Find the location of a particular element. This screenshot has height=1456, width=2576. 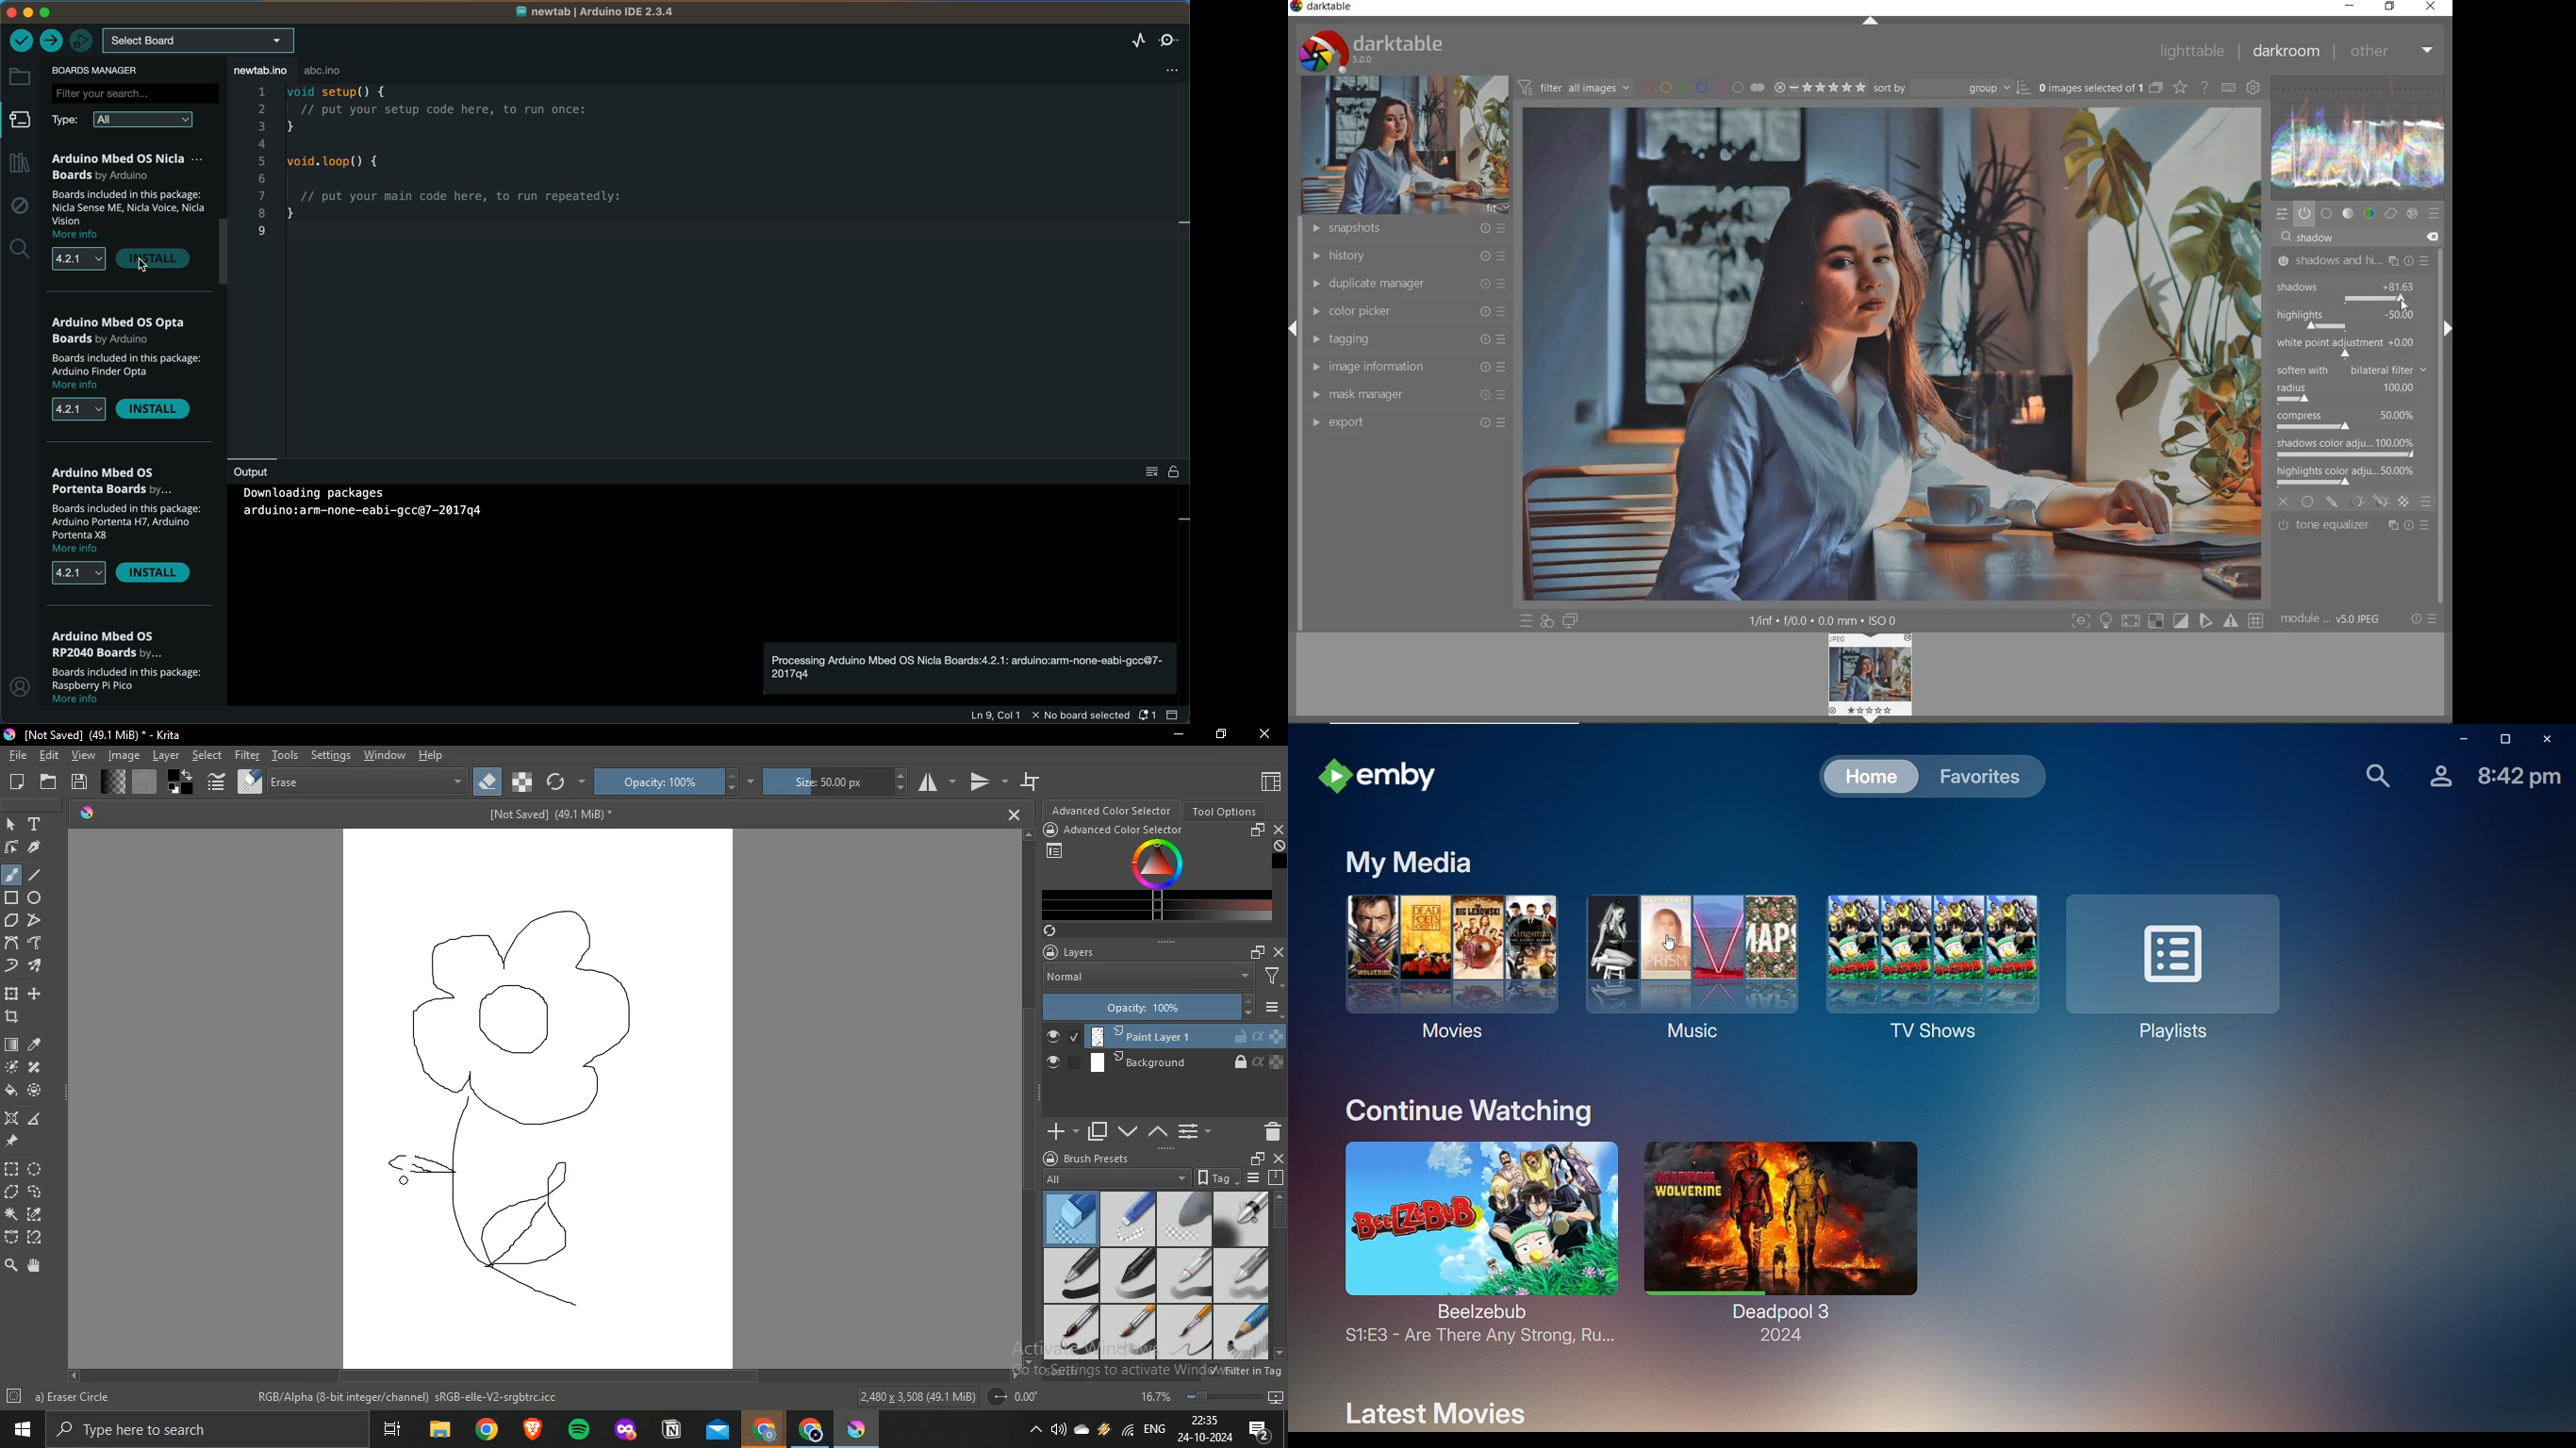

tone is located at coordinates (2349, 213).